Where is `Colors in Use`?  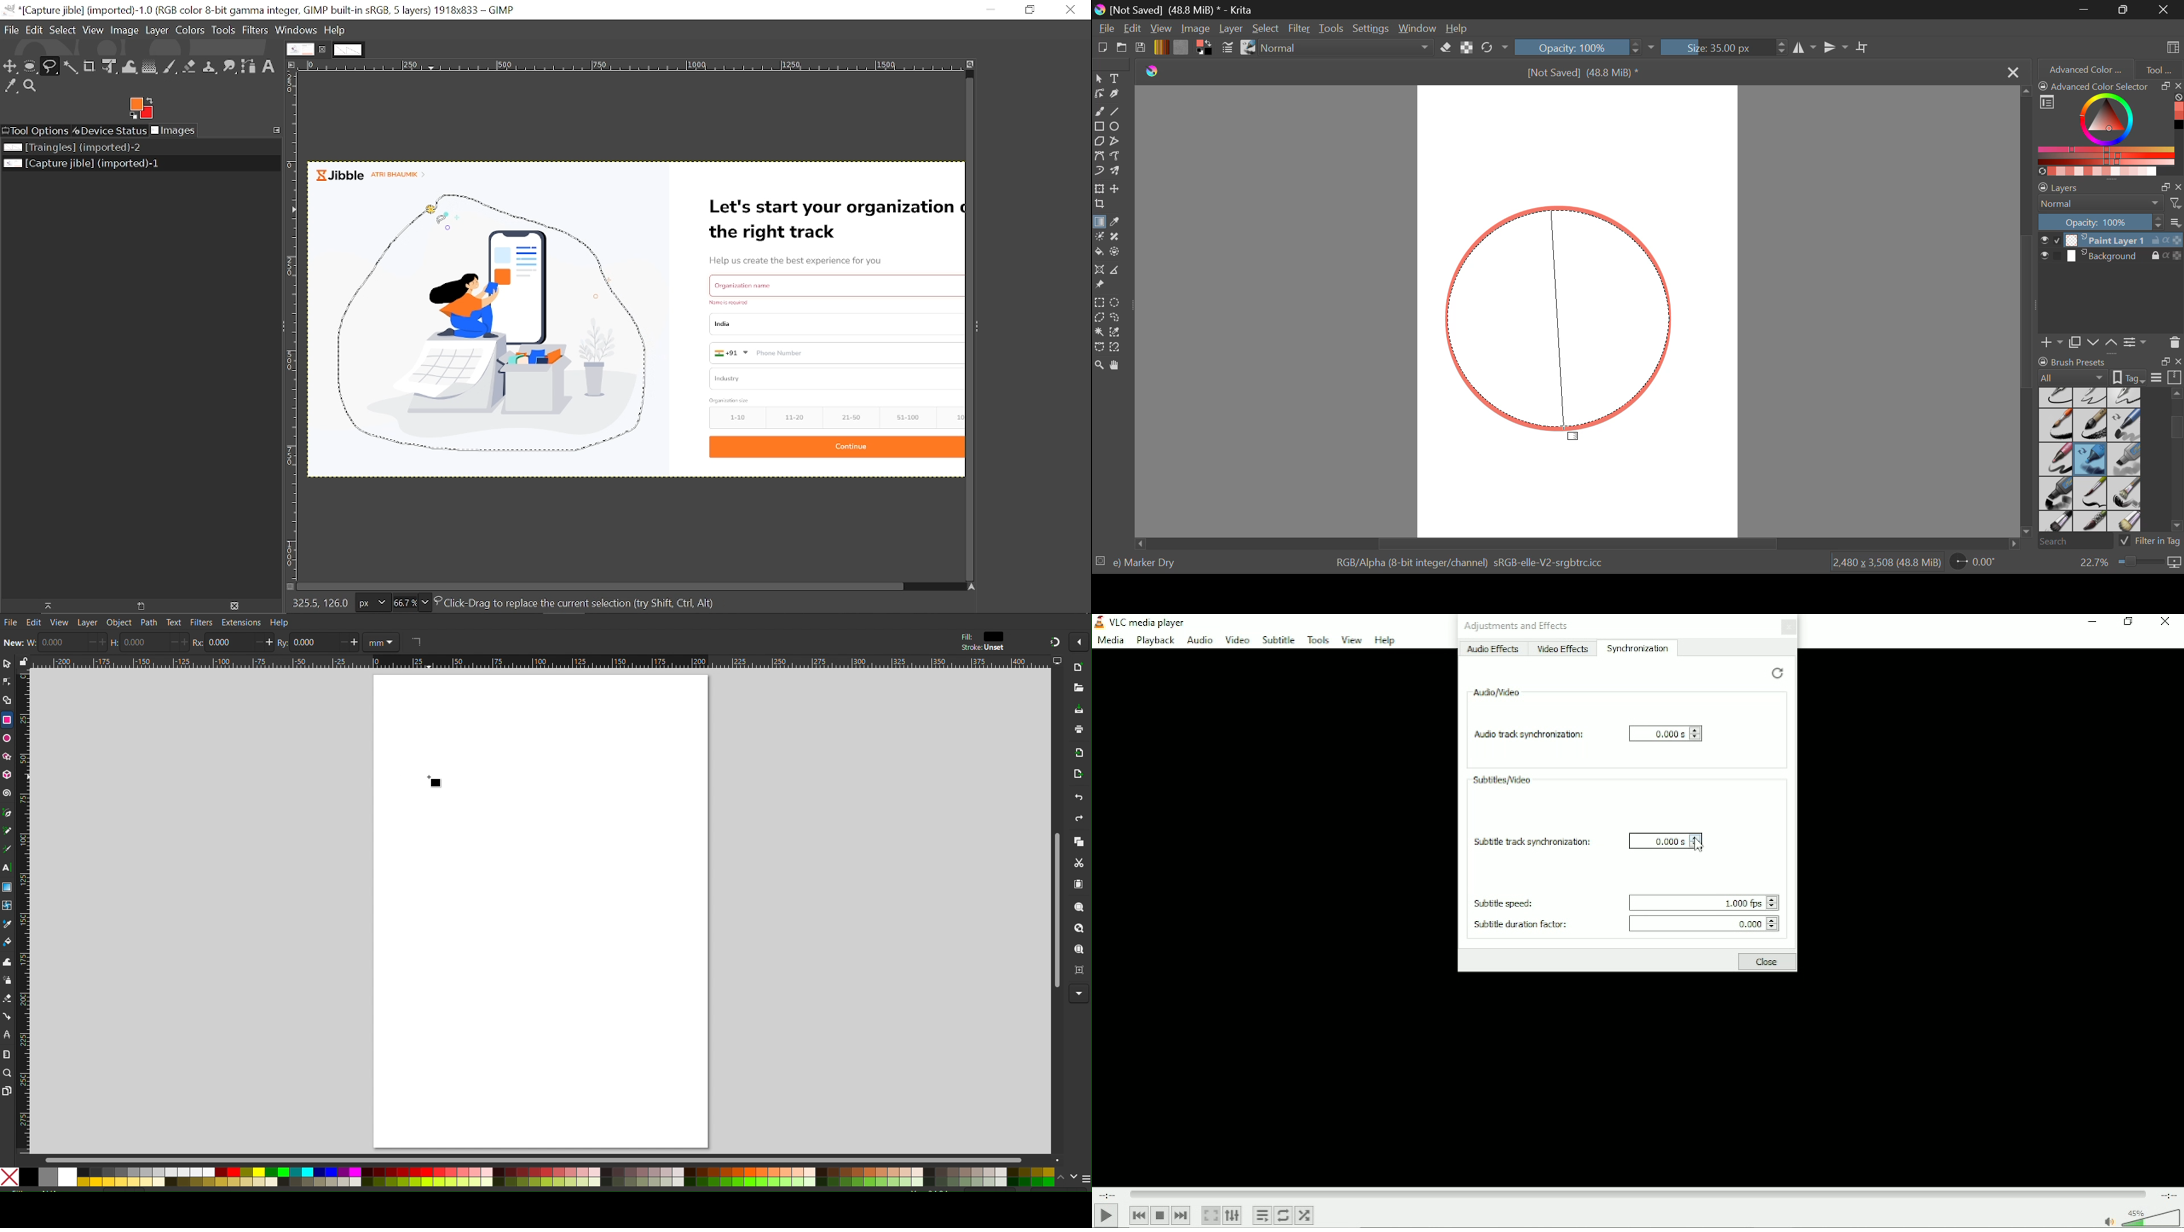
Colors in Use is located at coordinates (1203, 48).